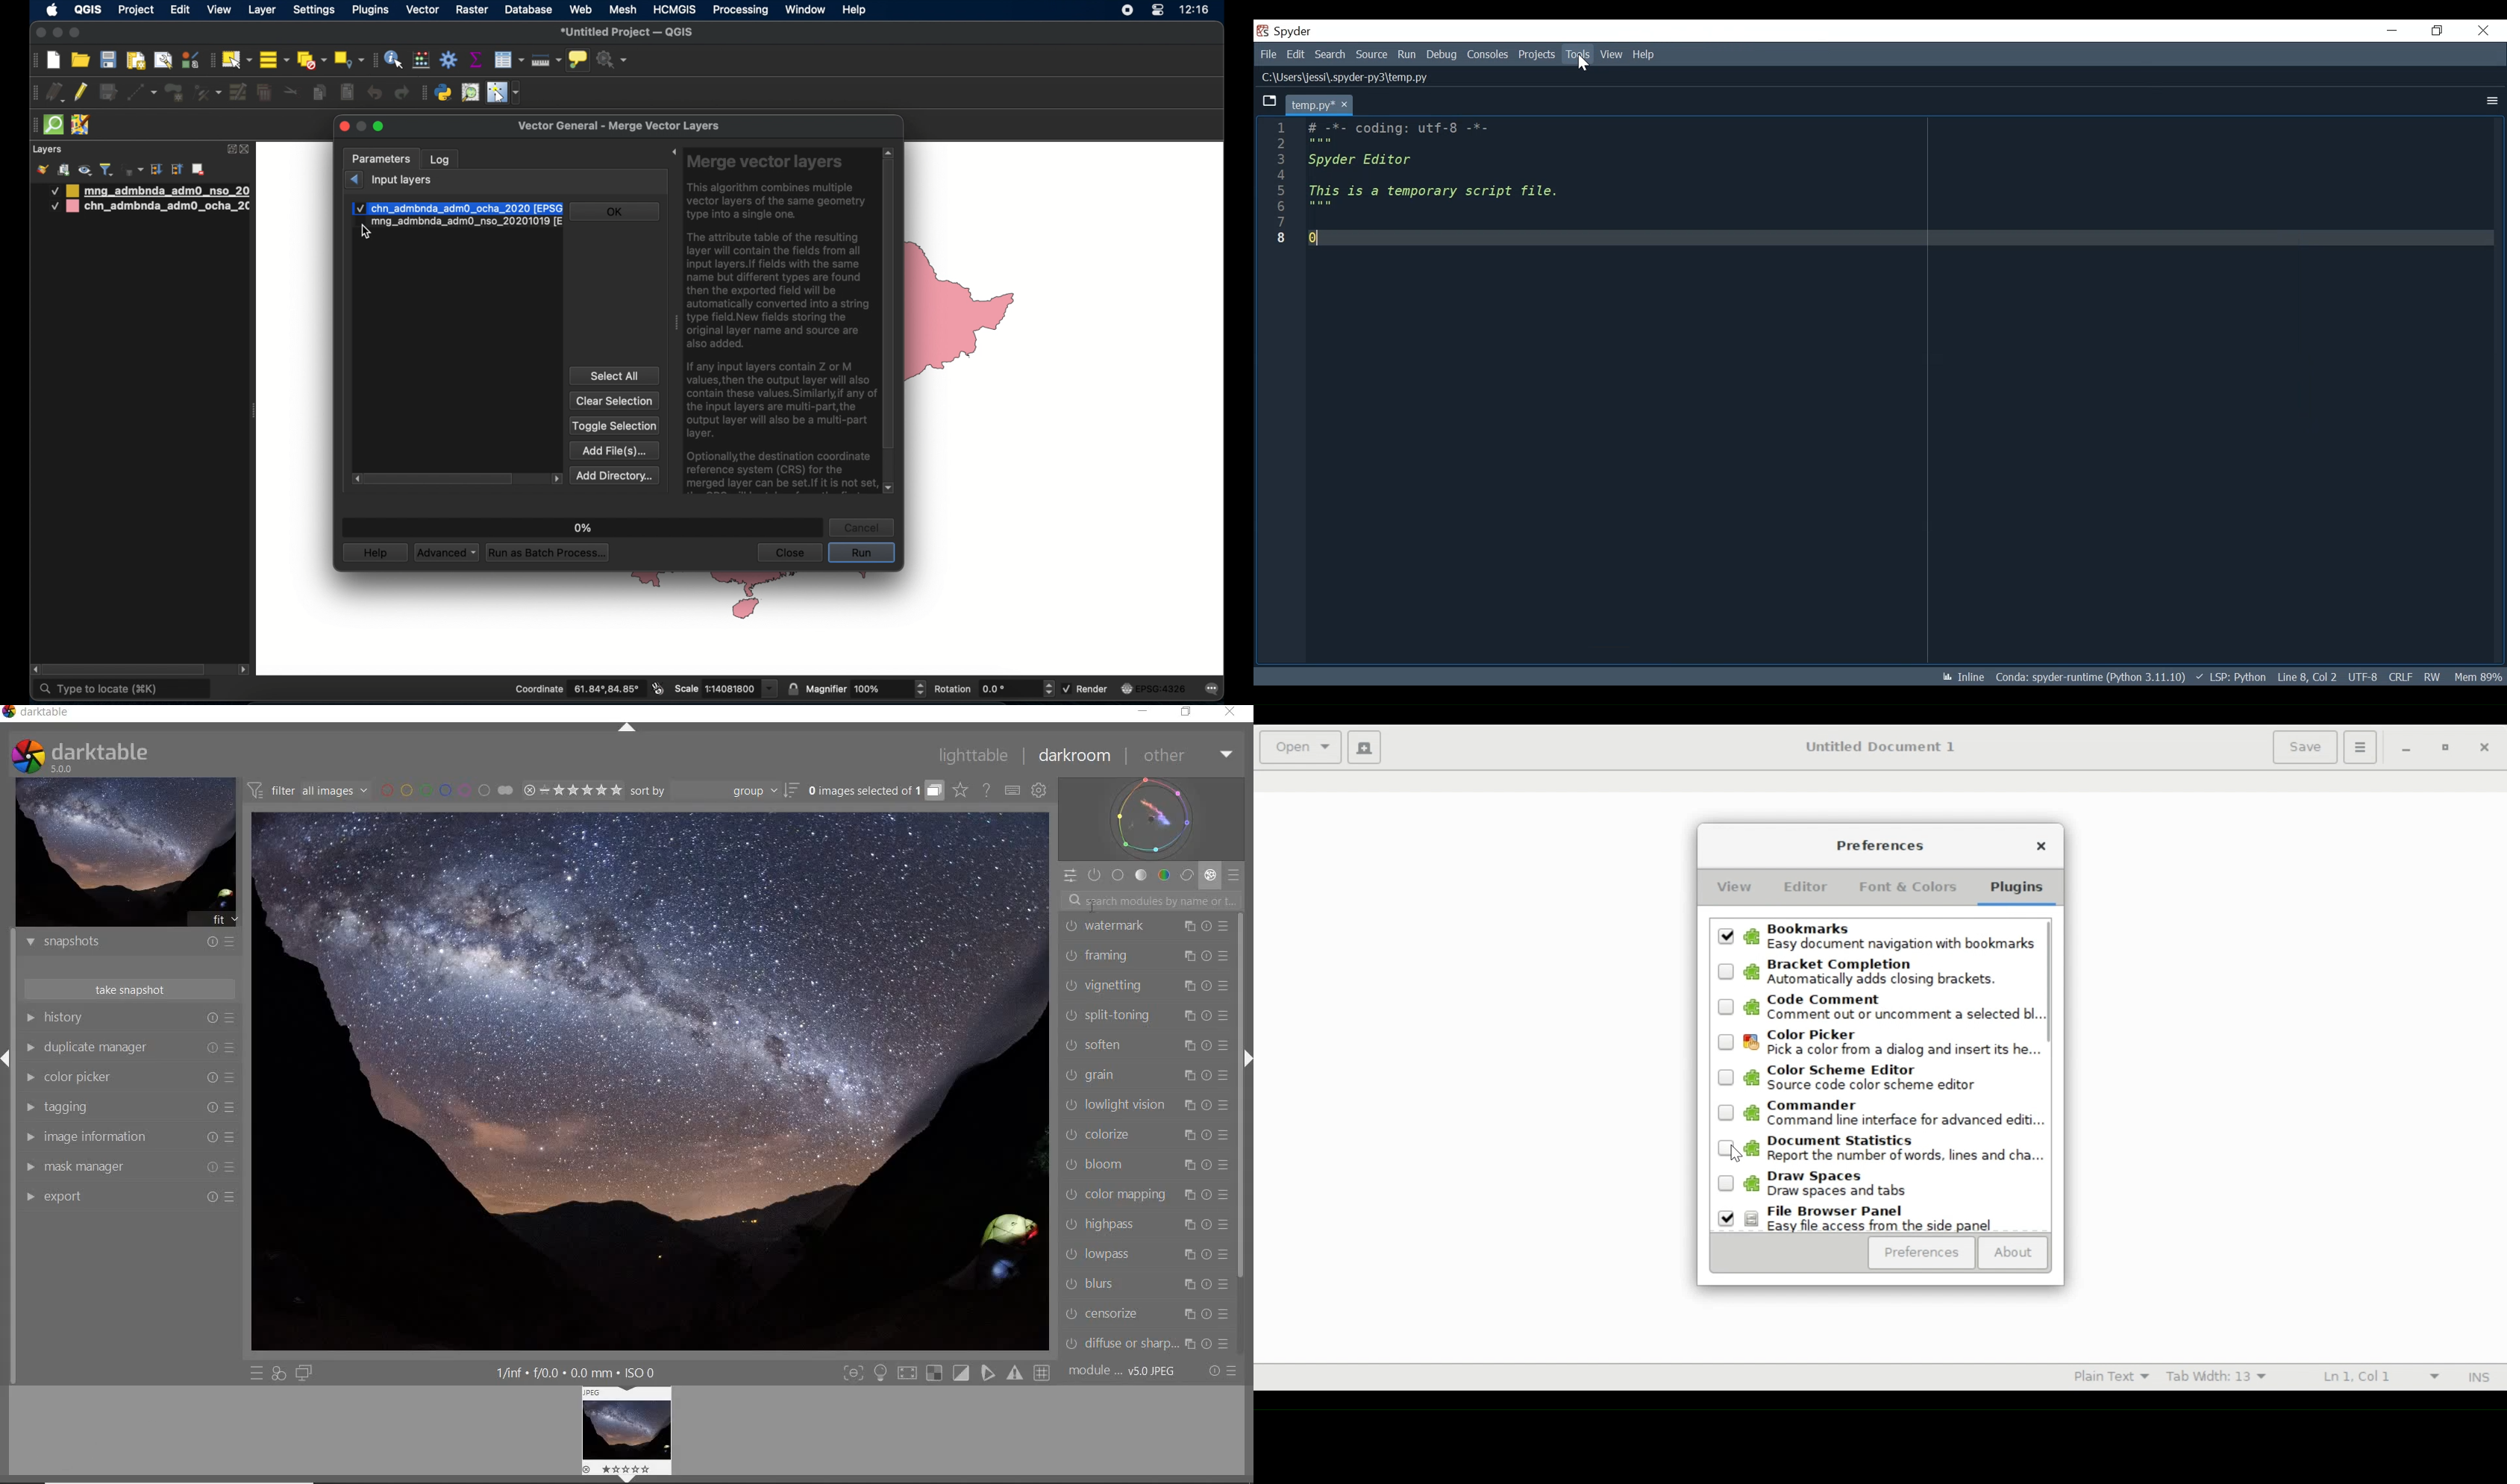 Image resolution: width=2520 pixels, height=1484 pixels. What do you see at coordinates (1187, 1253) in the screenshot?
I see `multiple instance actions` at bounding box center [1187, 1253].